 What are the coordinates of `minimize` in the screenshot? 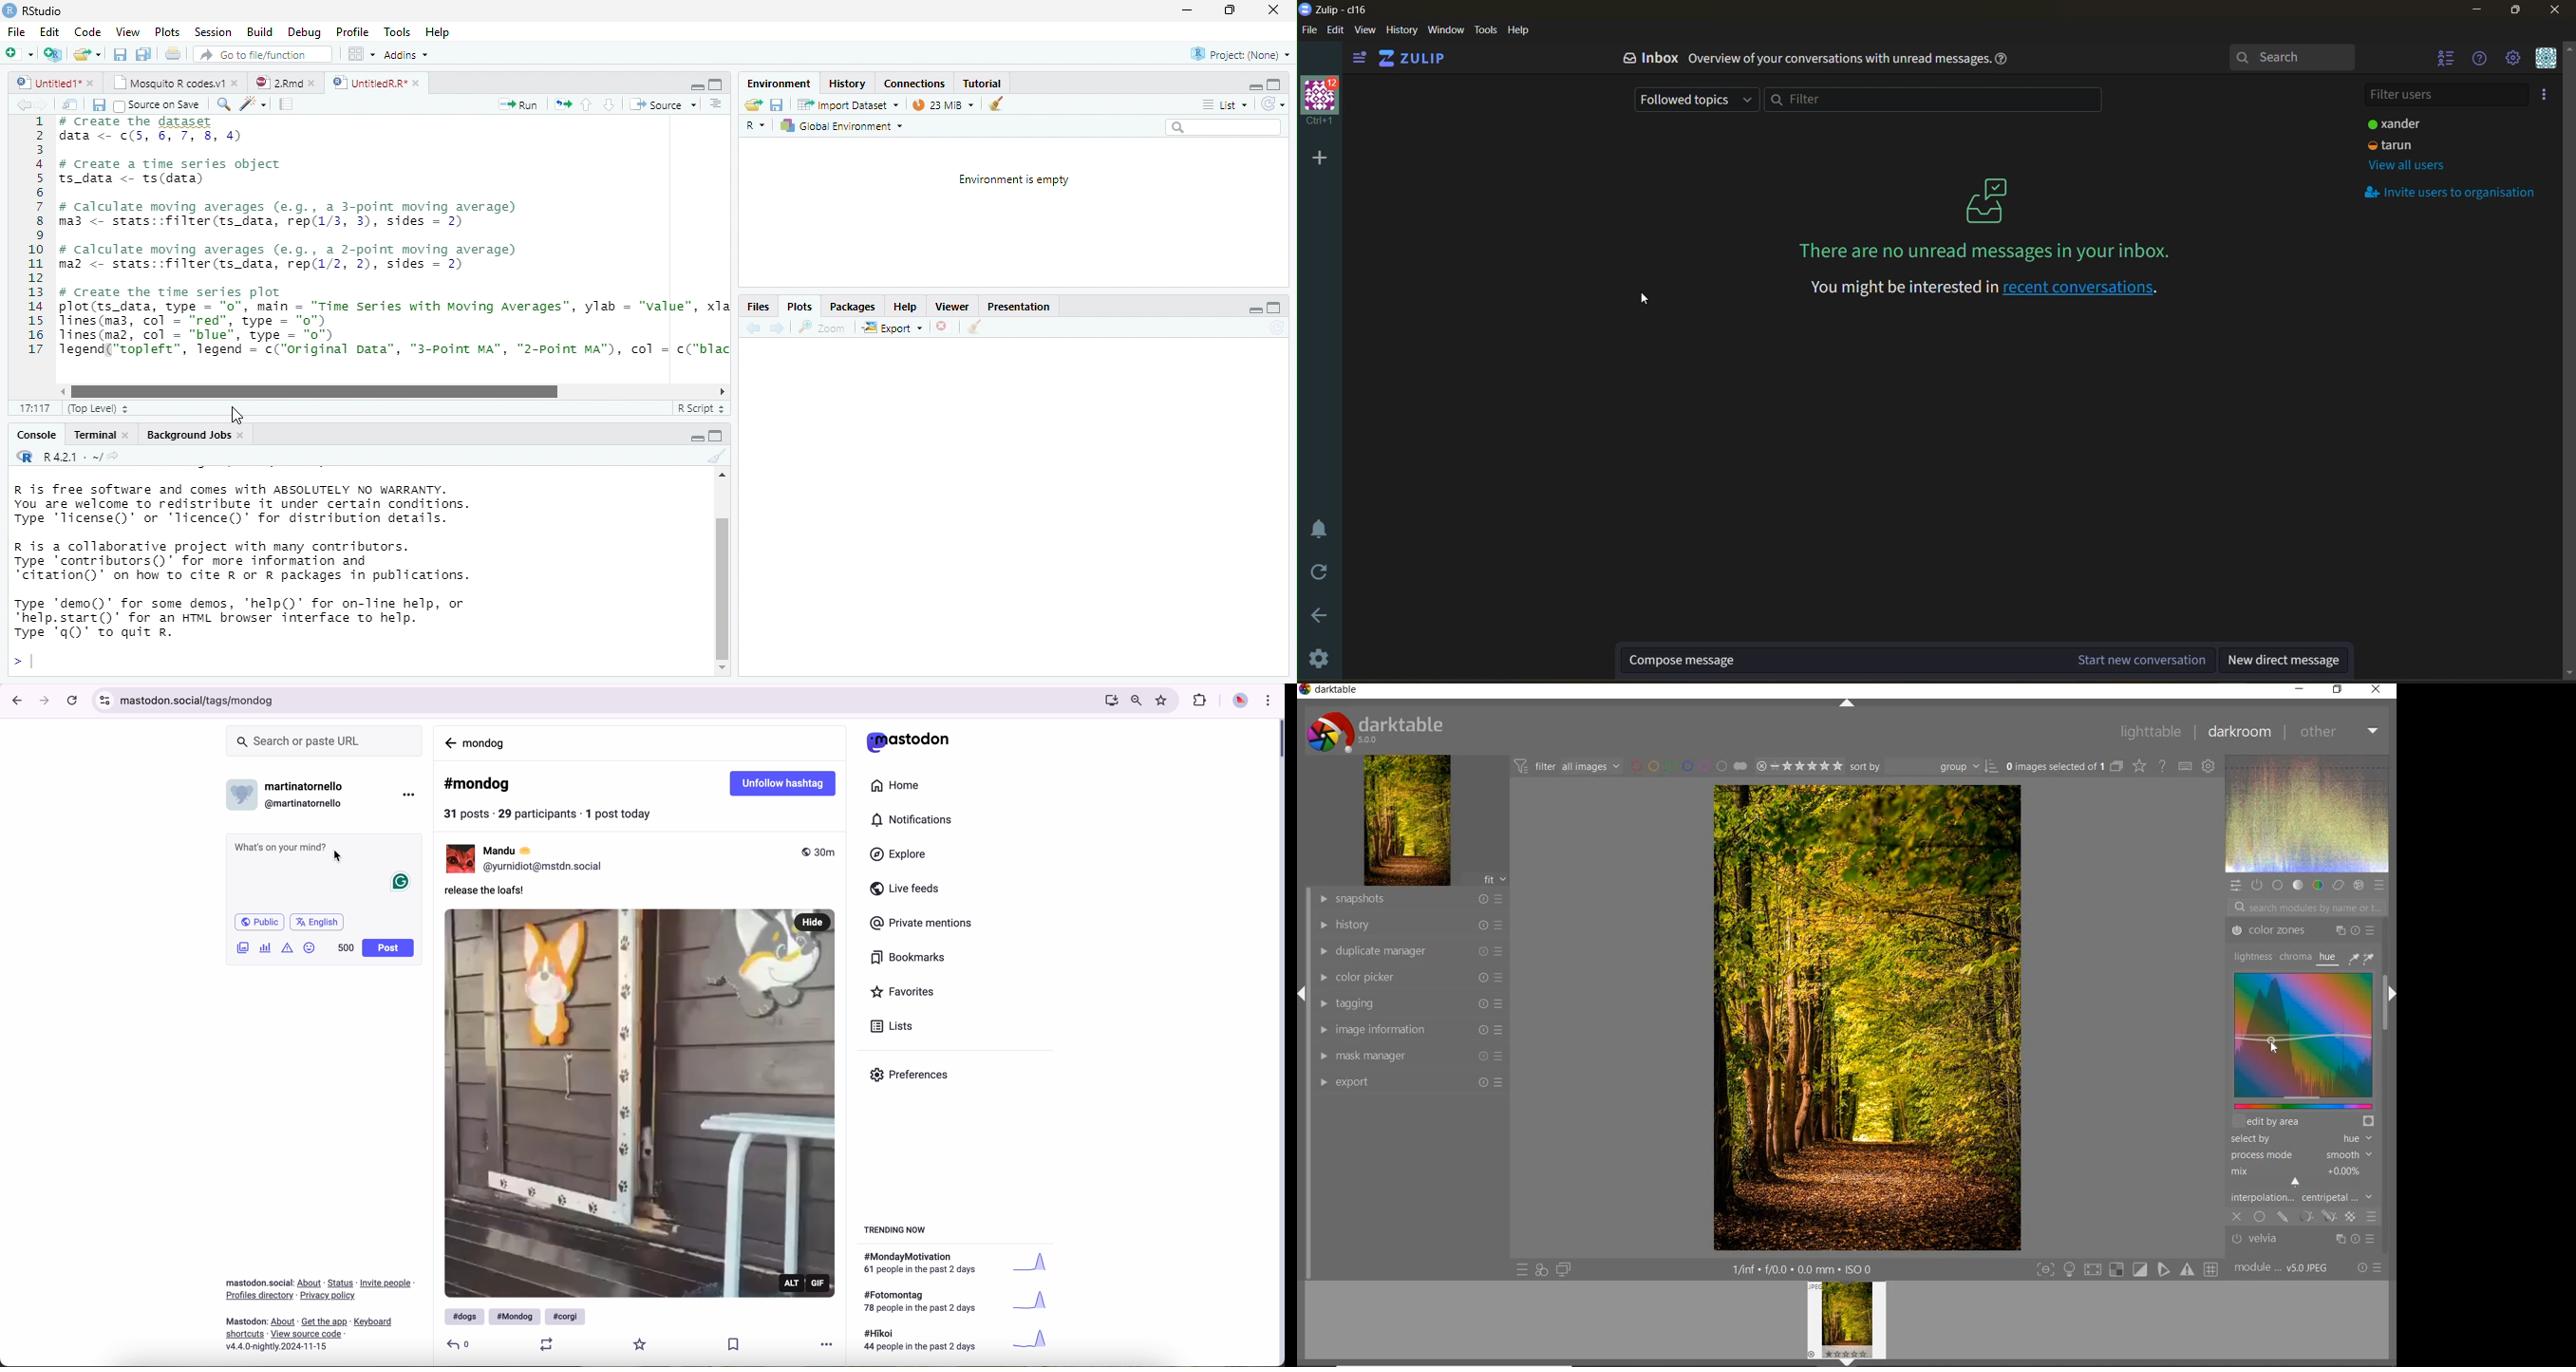 It's located at (2476, 11).